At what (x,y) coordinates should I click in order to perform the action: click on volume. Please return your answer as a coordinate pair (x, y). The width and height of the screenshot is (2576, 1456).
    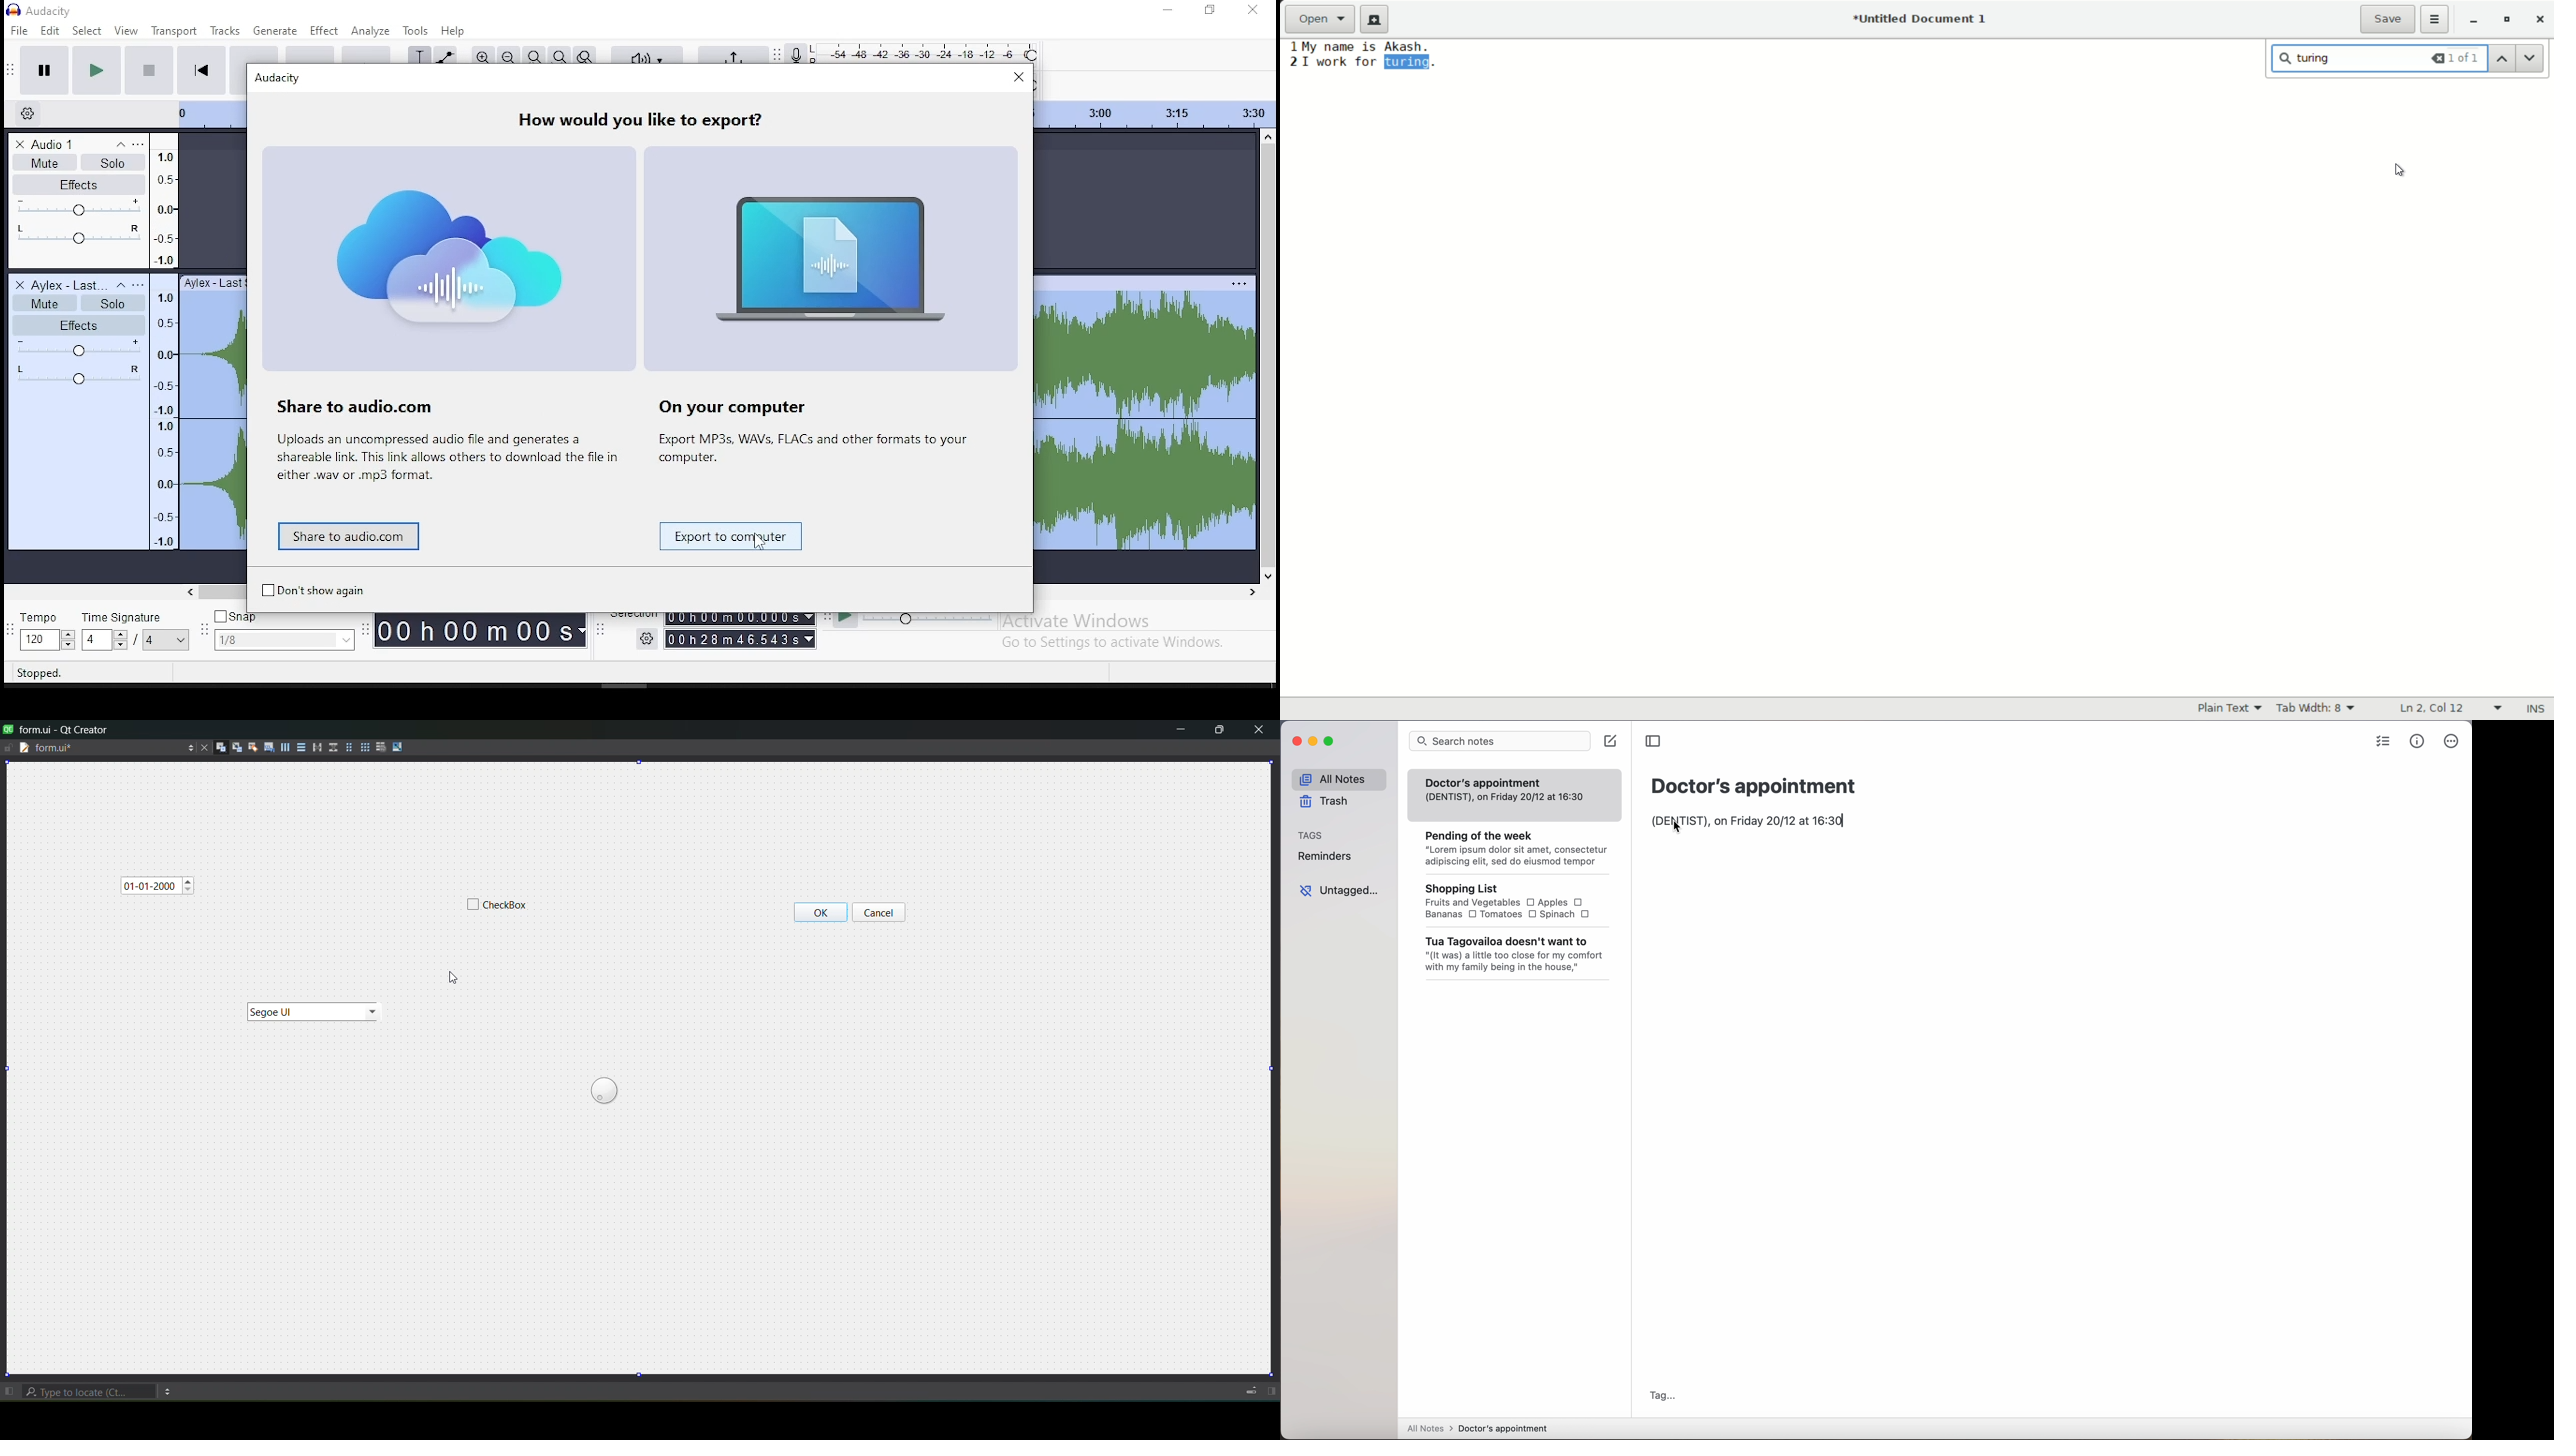
    Looking at the image, I should click on (78, 348).